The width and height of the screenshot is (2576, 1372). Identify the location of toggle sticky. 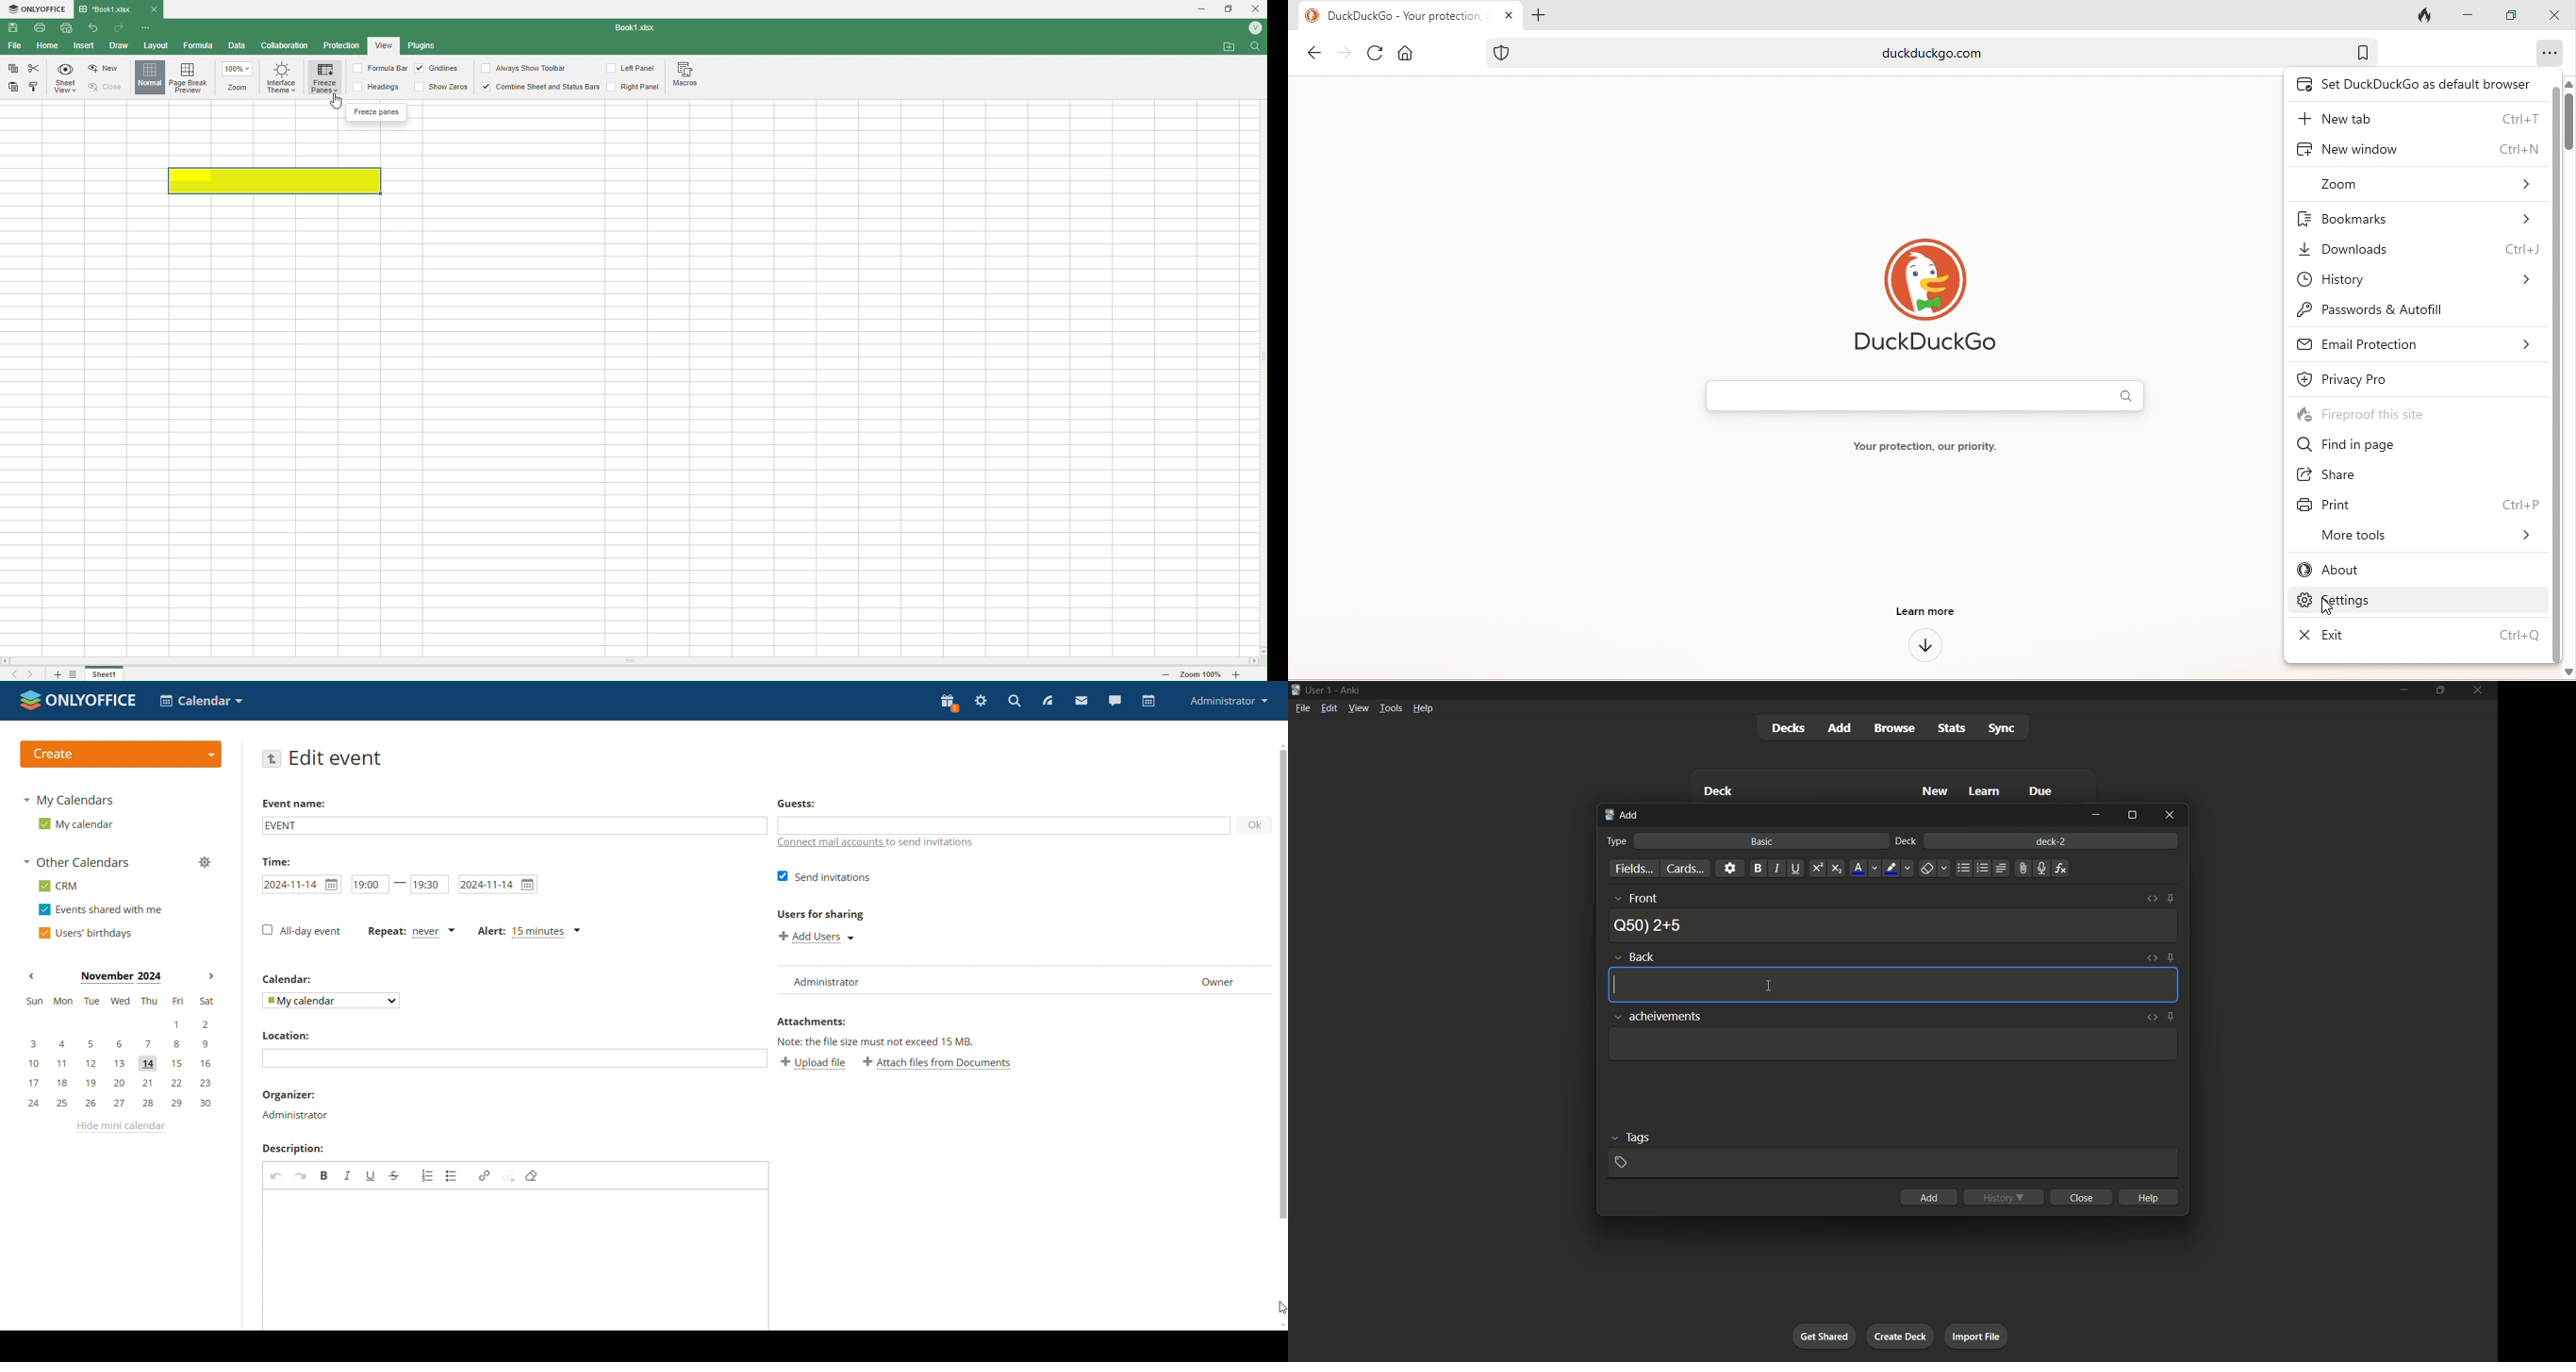
(2171, 1017).